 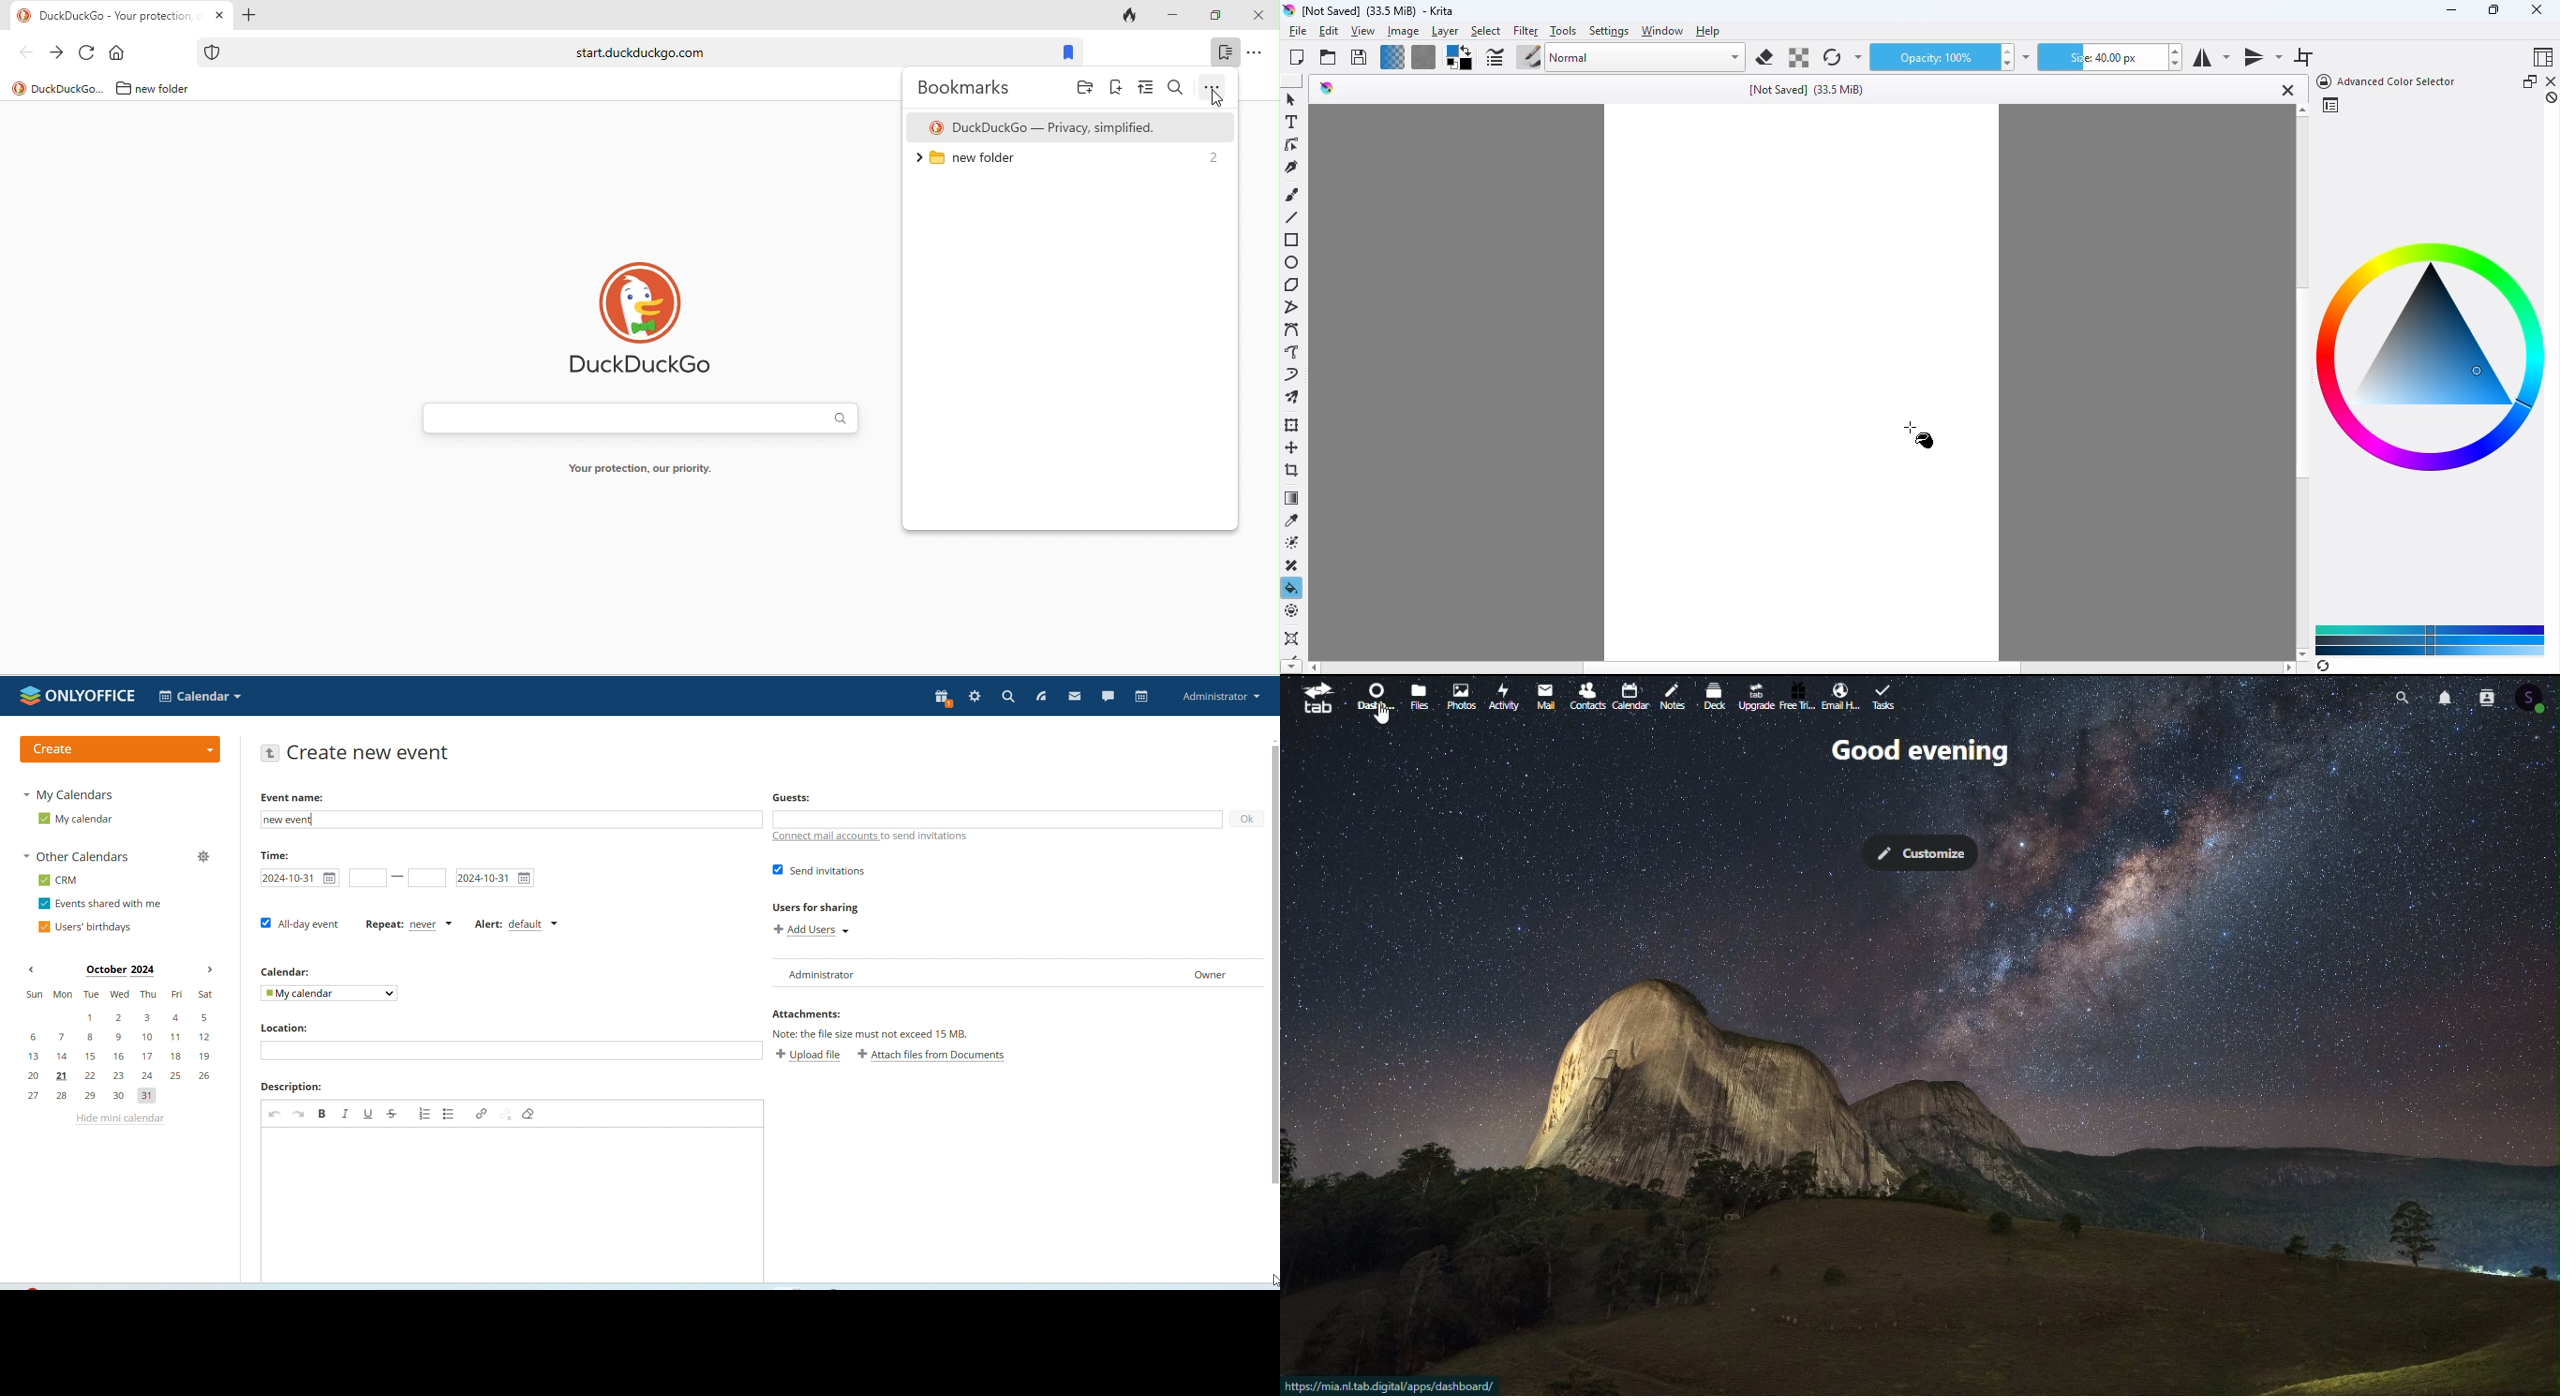 I want to click on Contacts, so click(x=1586, y=694).